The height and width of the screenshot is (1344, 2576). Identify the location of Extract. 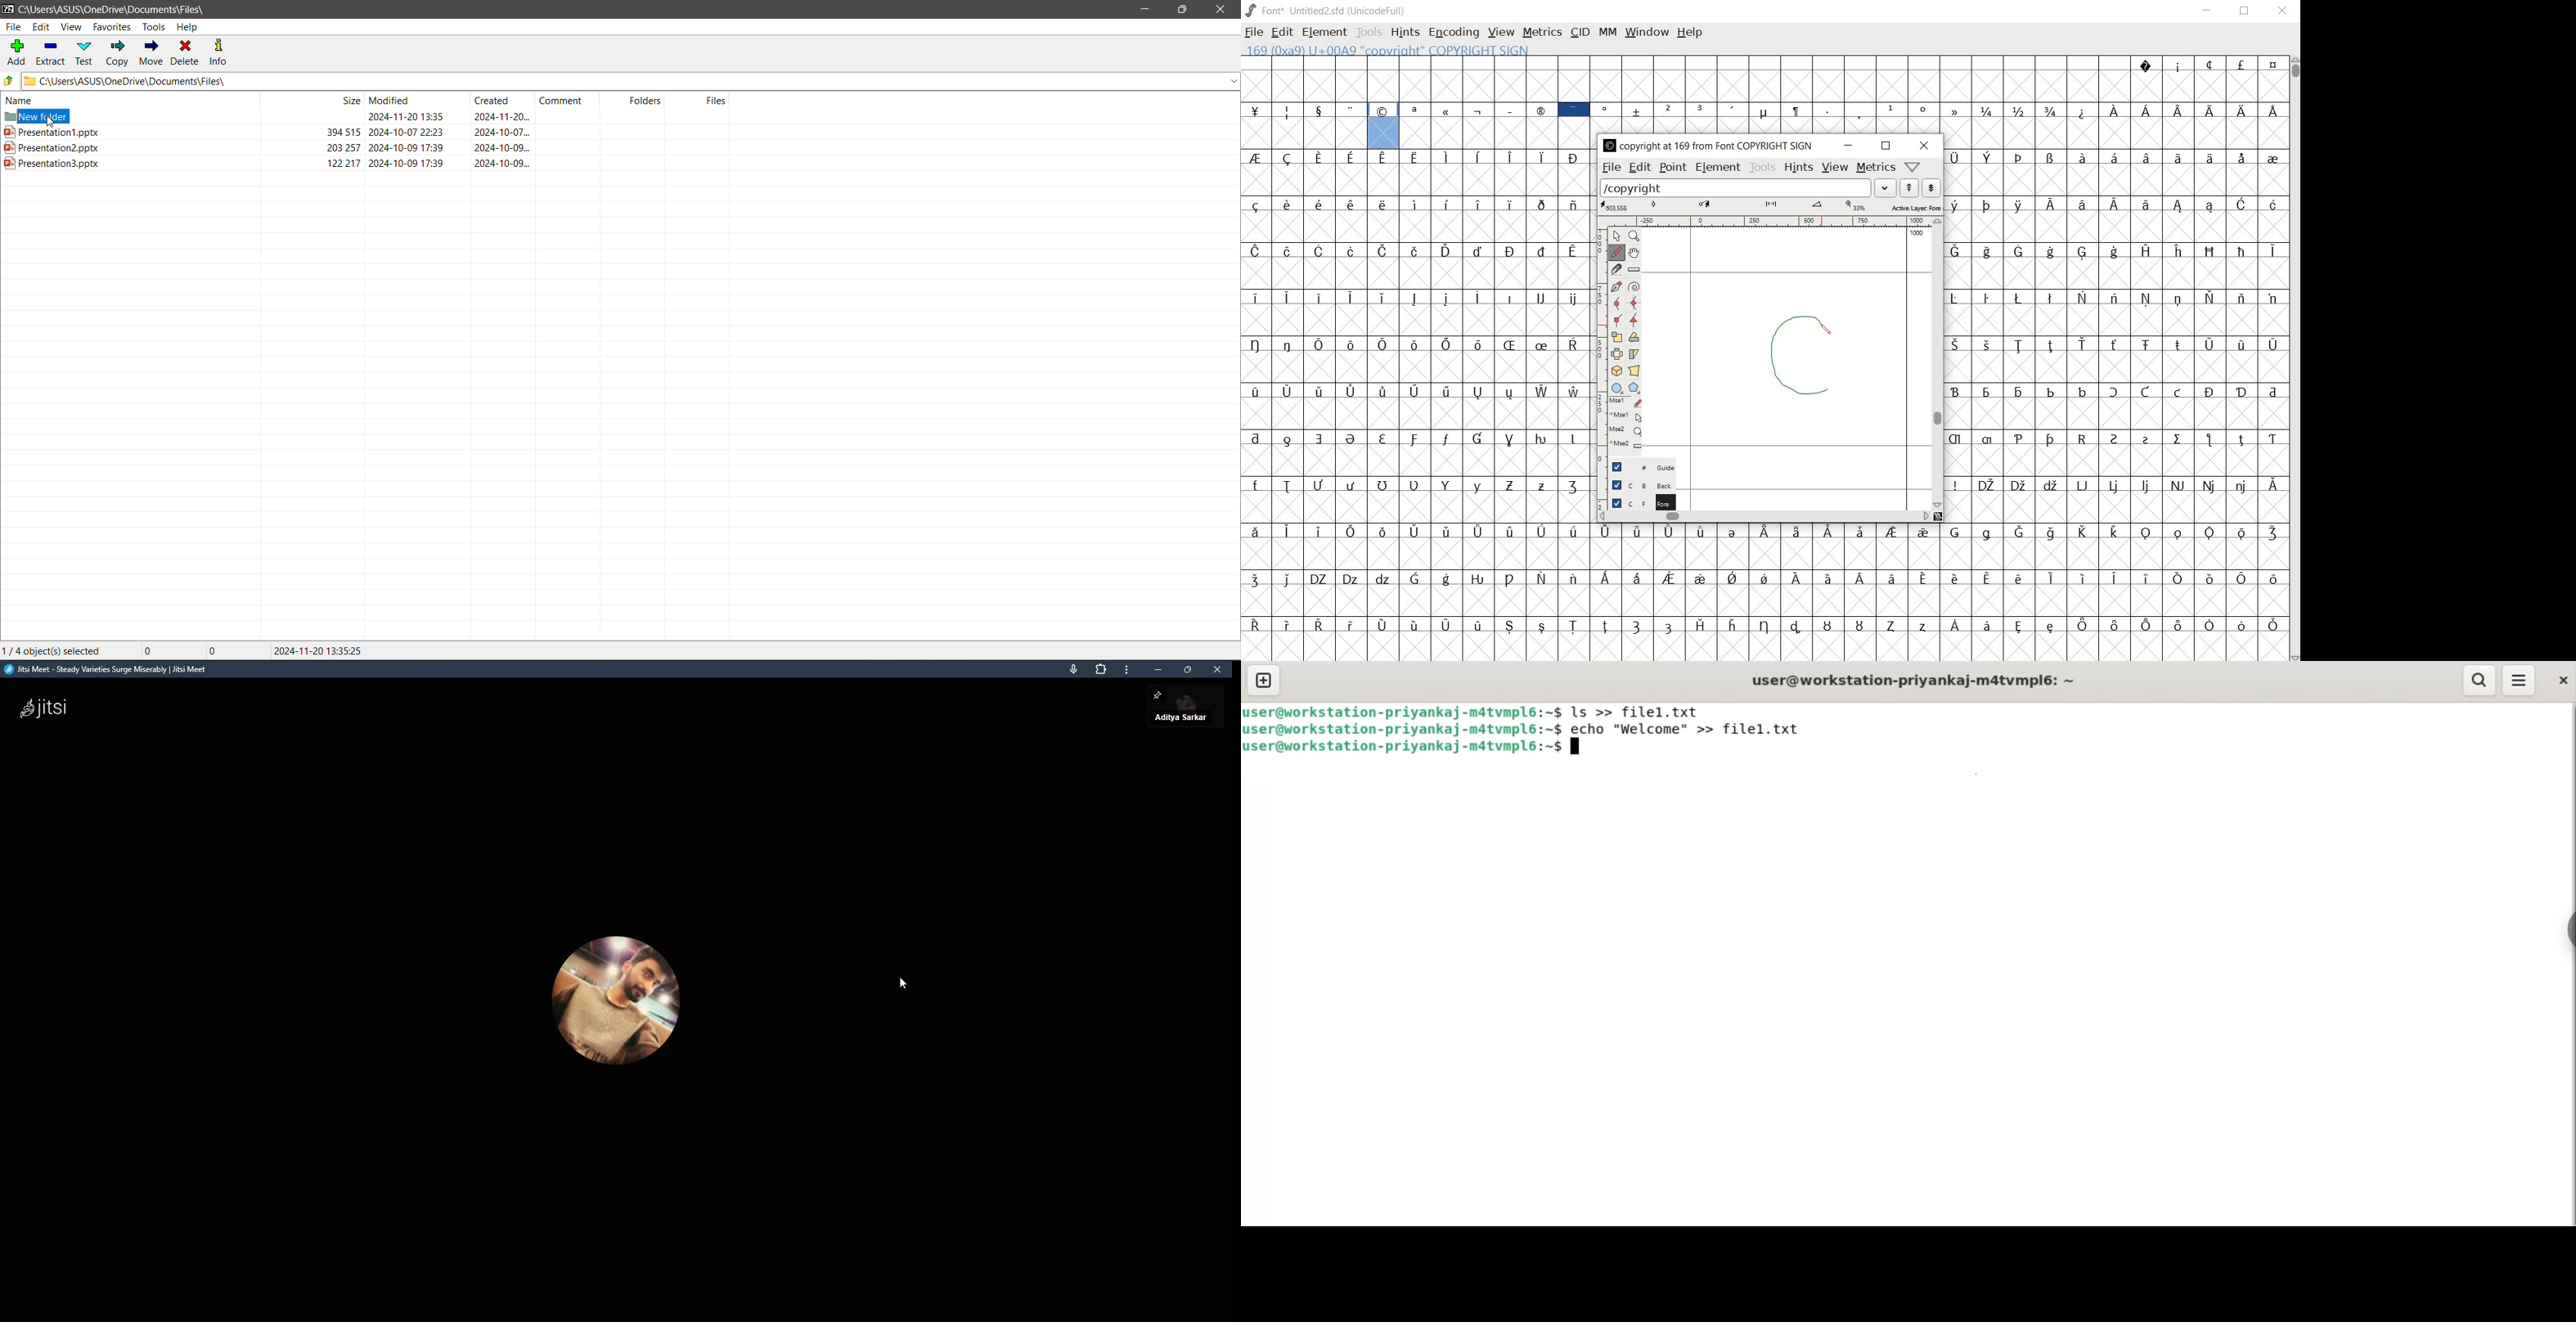
(51, 53).